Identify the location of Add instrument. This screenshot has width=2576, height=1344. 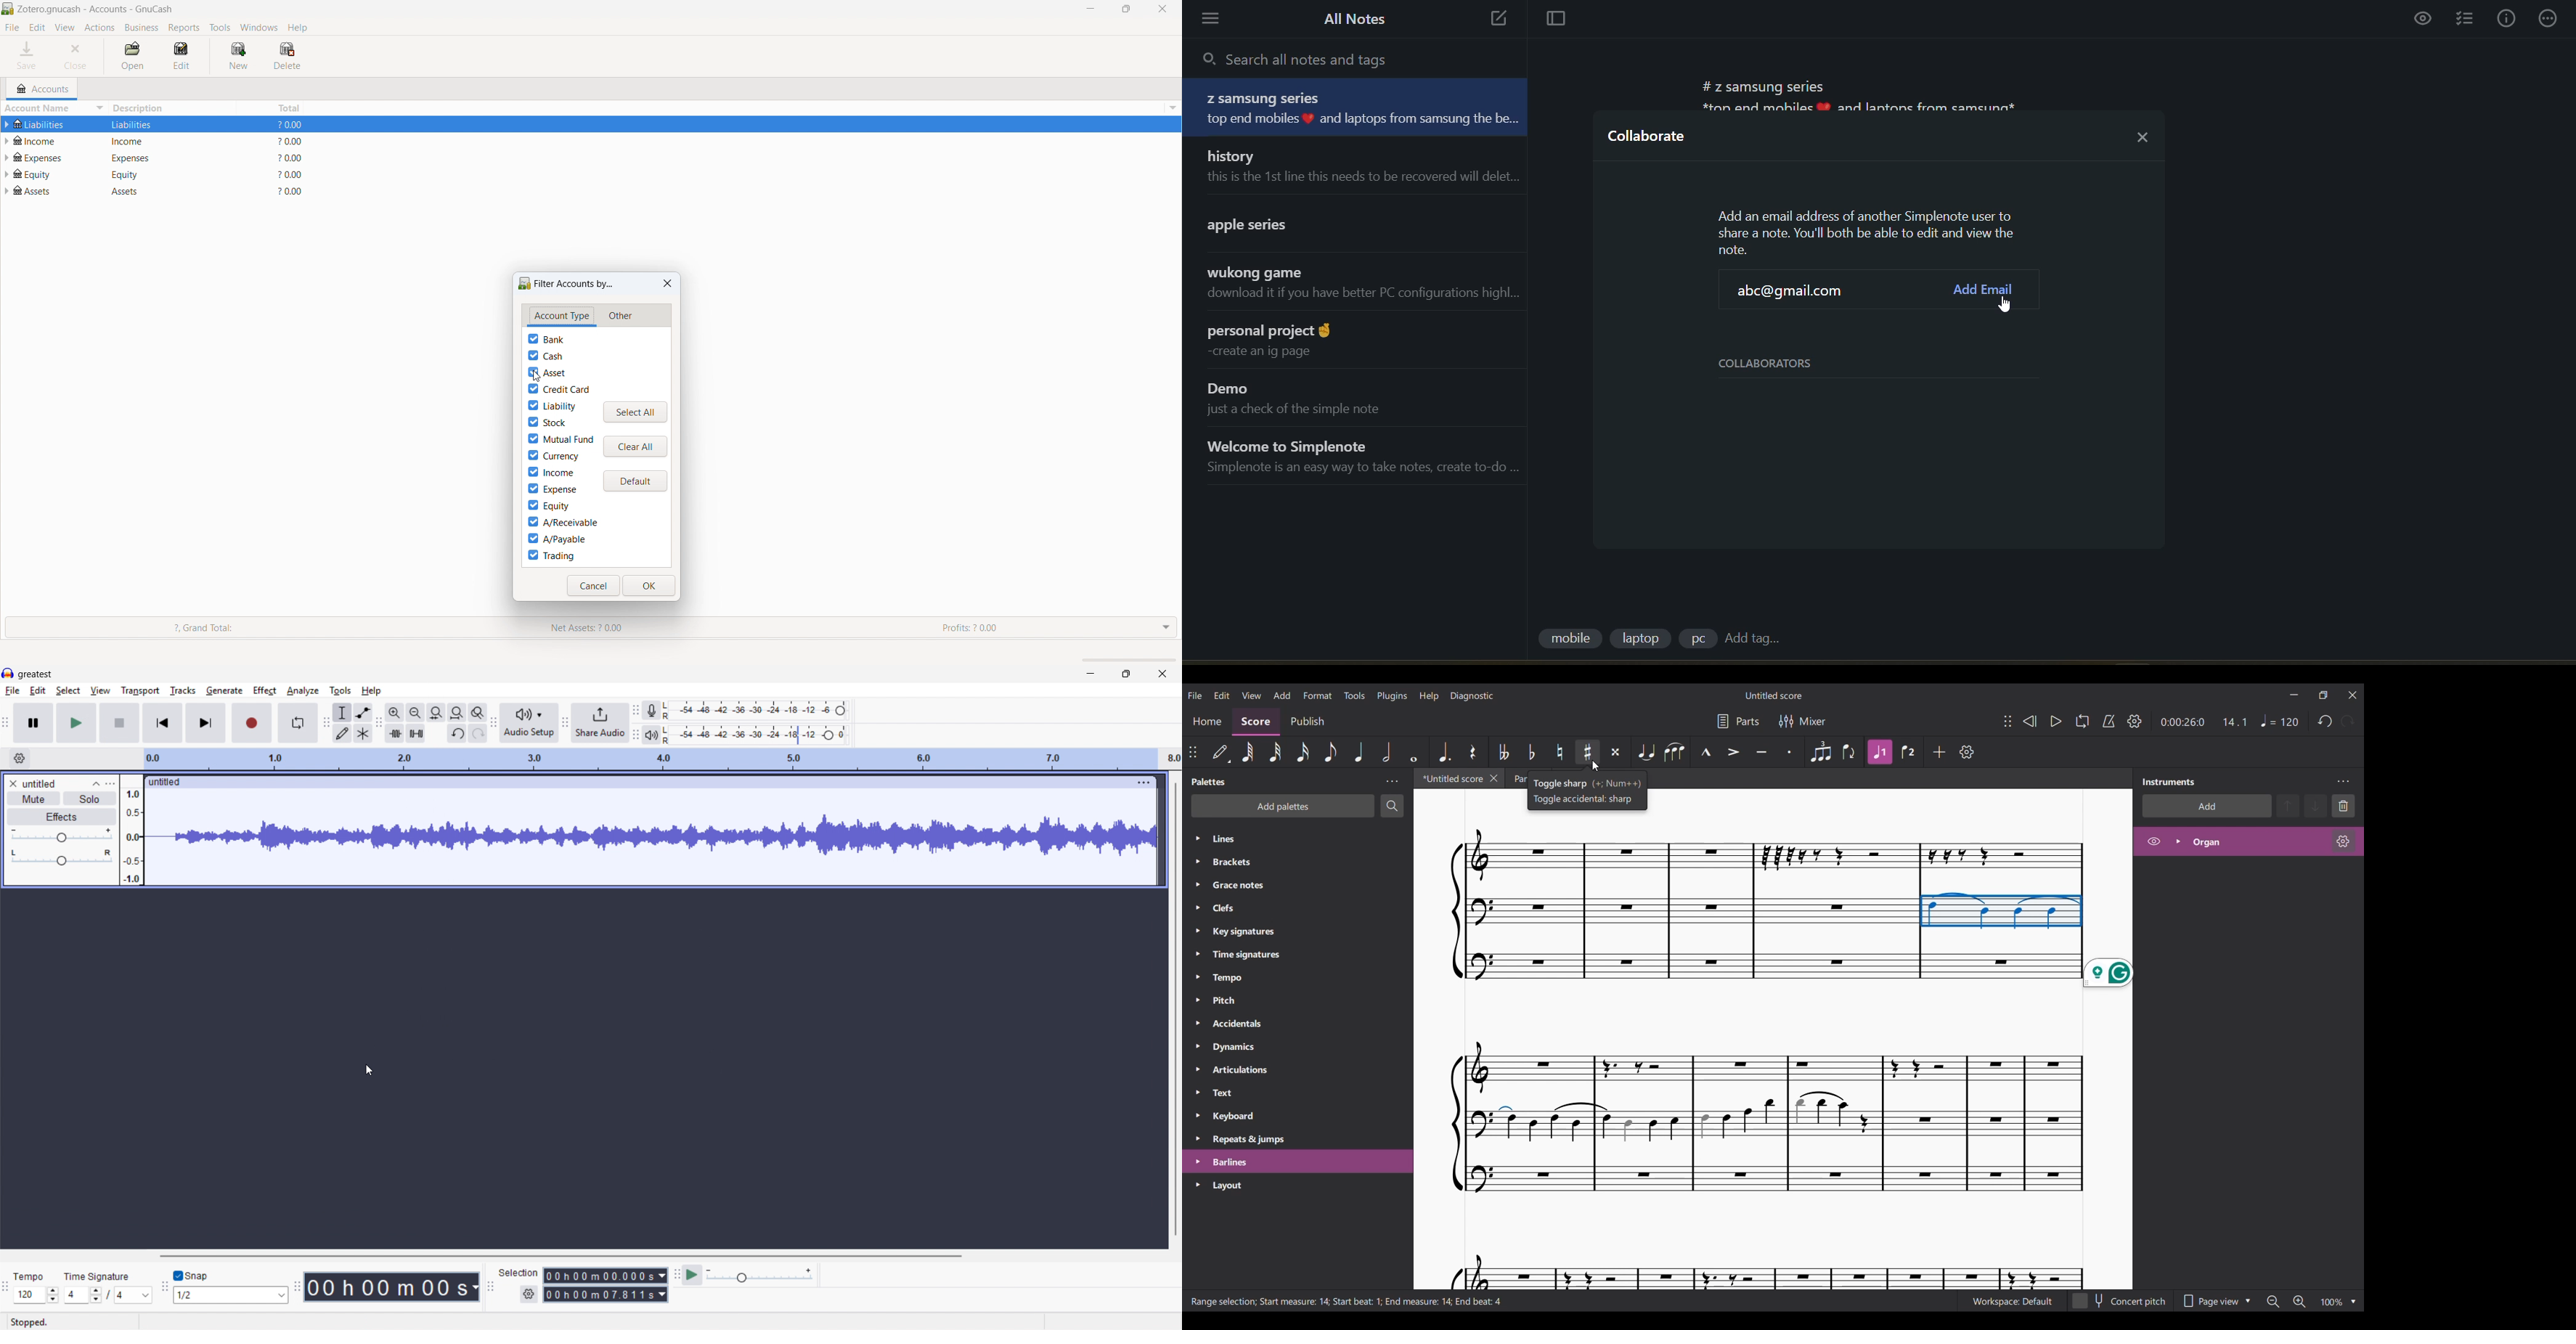
(2206, 805).